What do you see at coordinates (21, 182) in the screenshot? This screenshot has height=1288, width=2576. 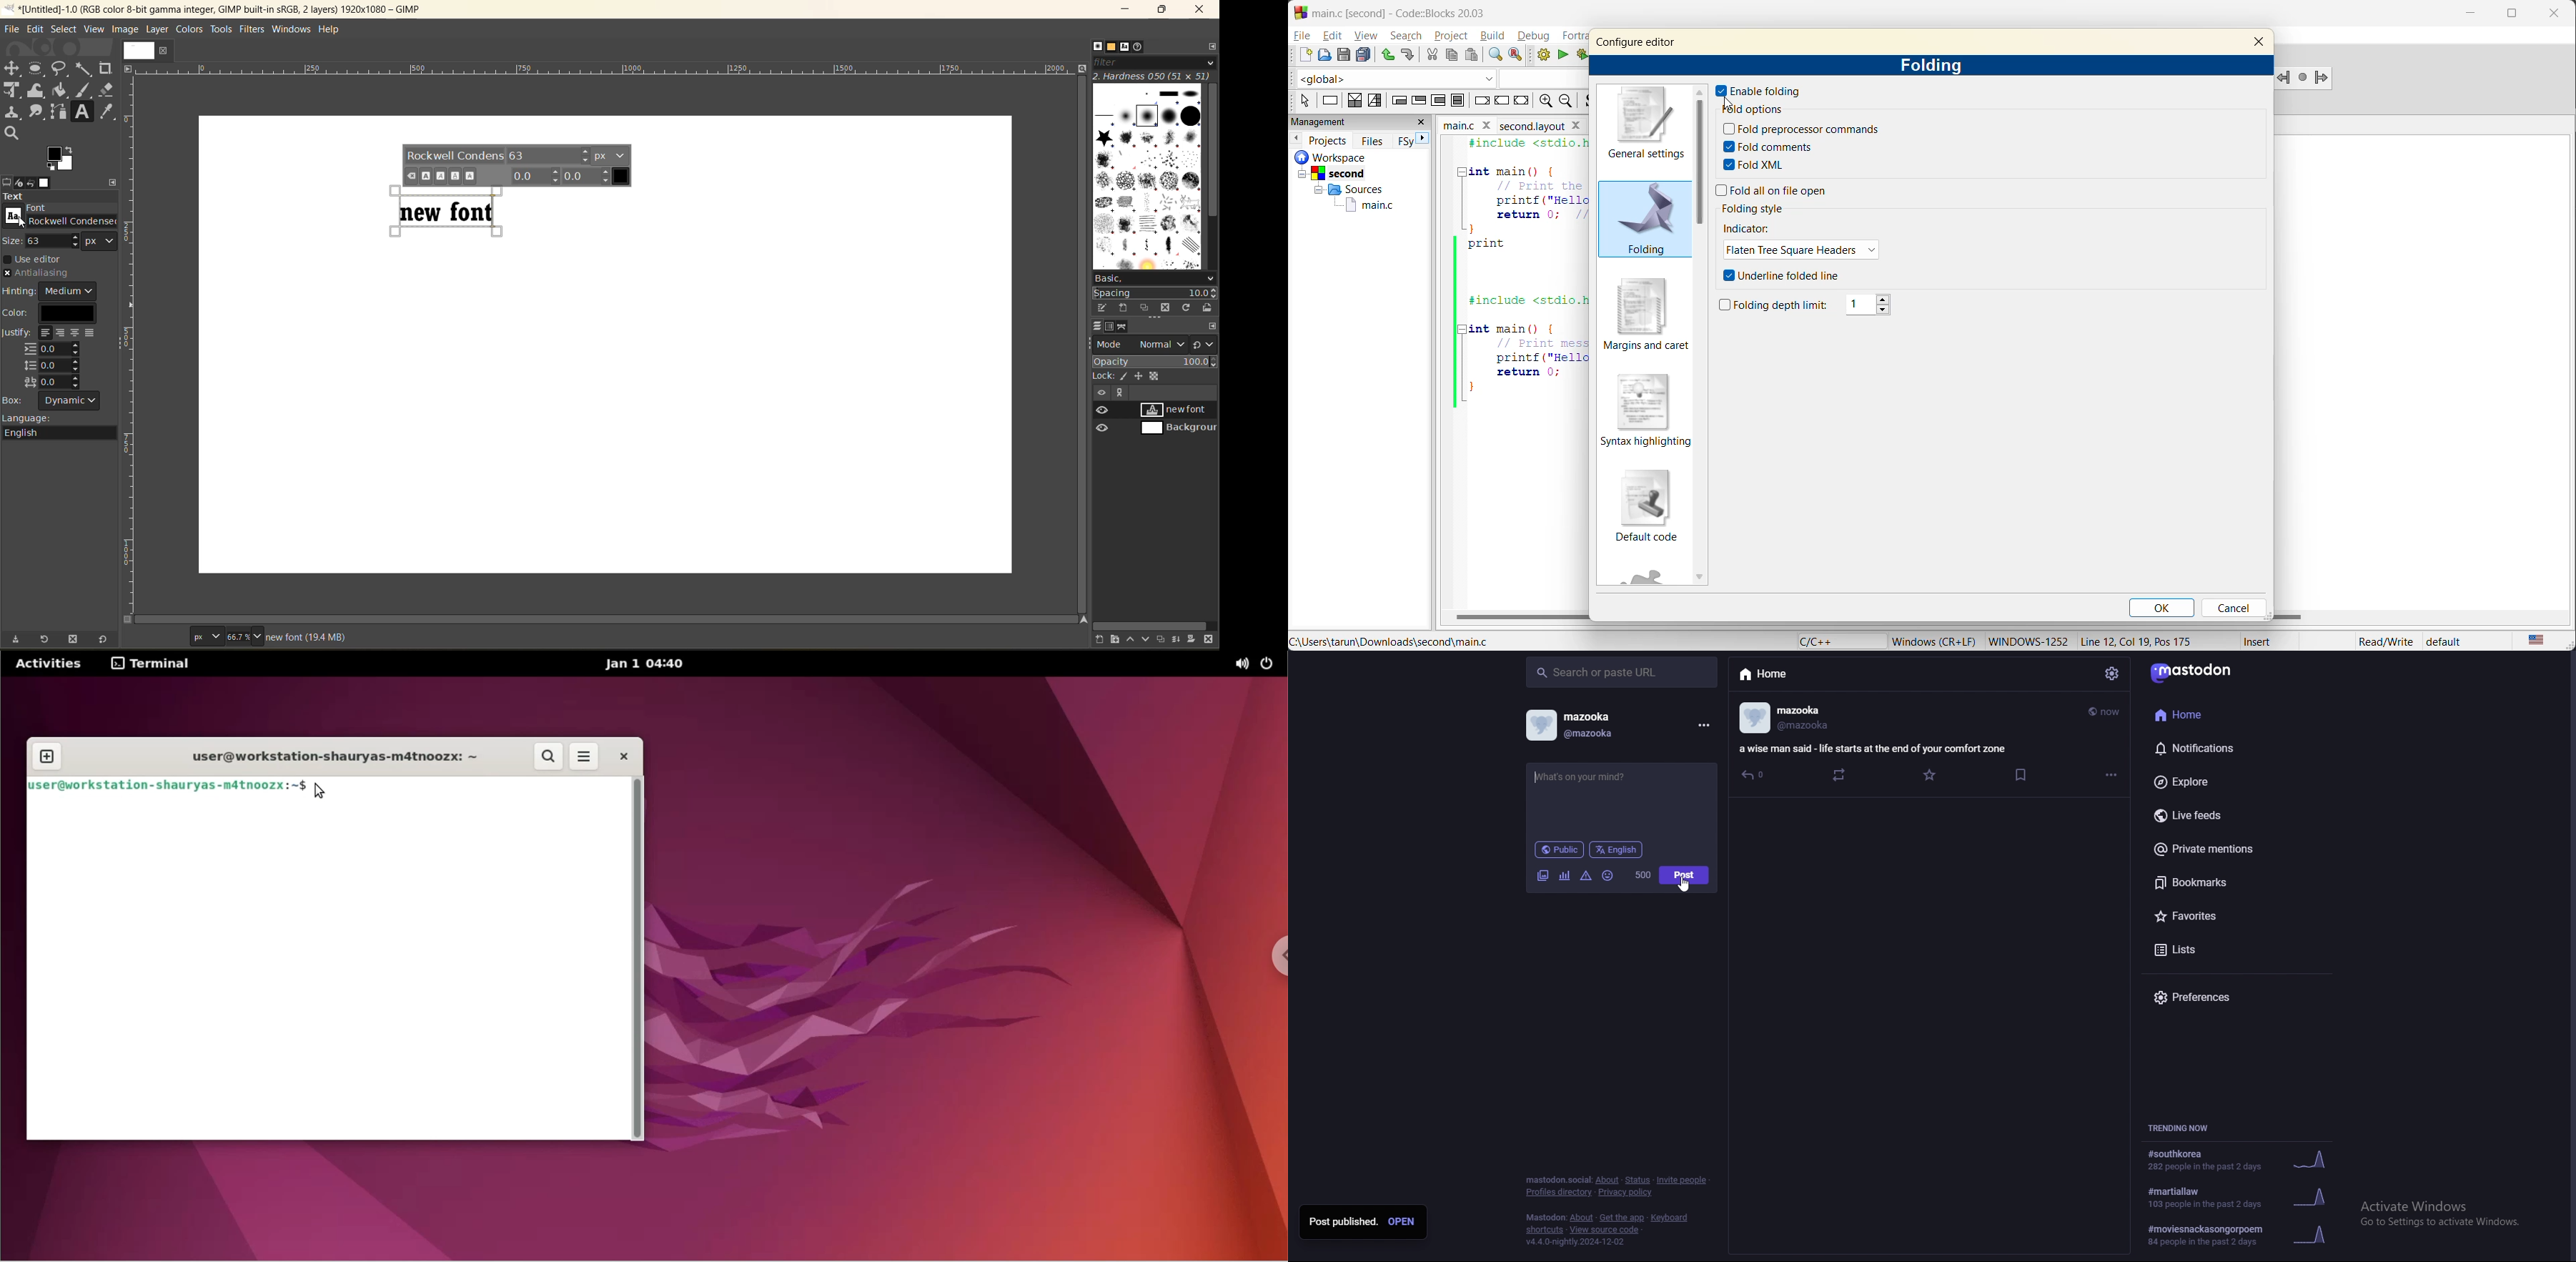 I see `device status` at bounding box center [21, 182].